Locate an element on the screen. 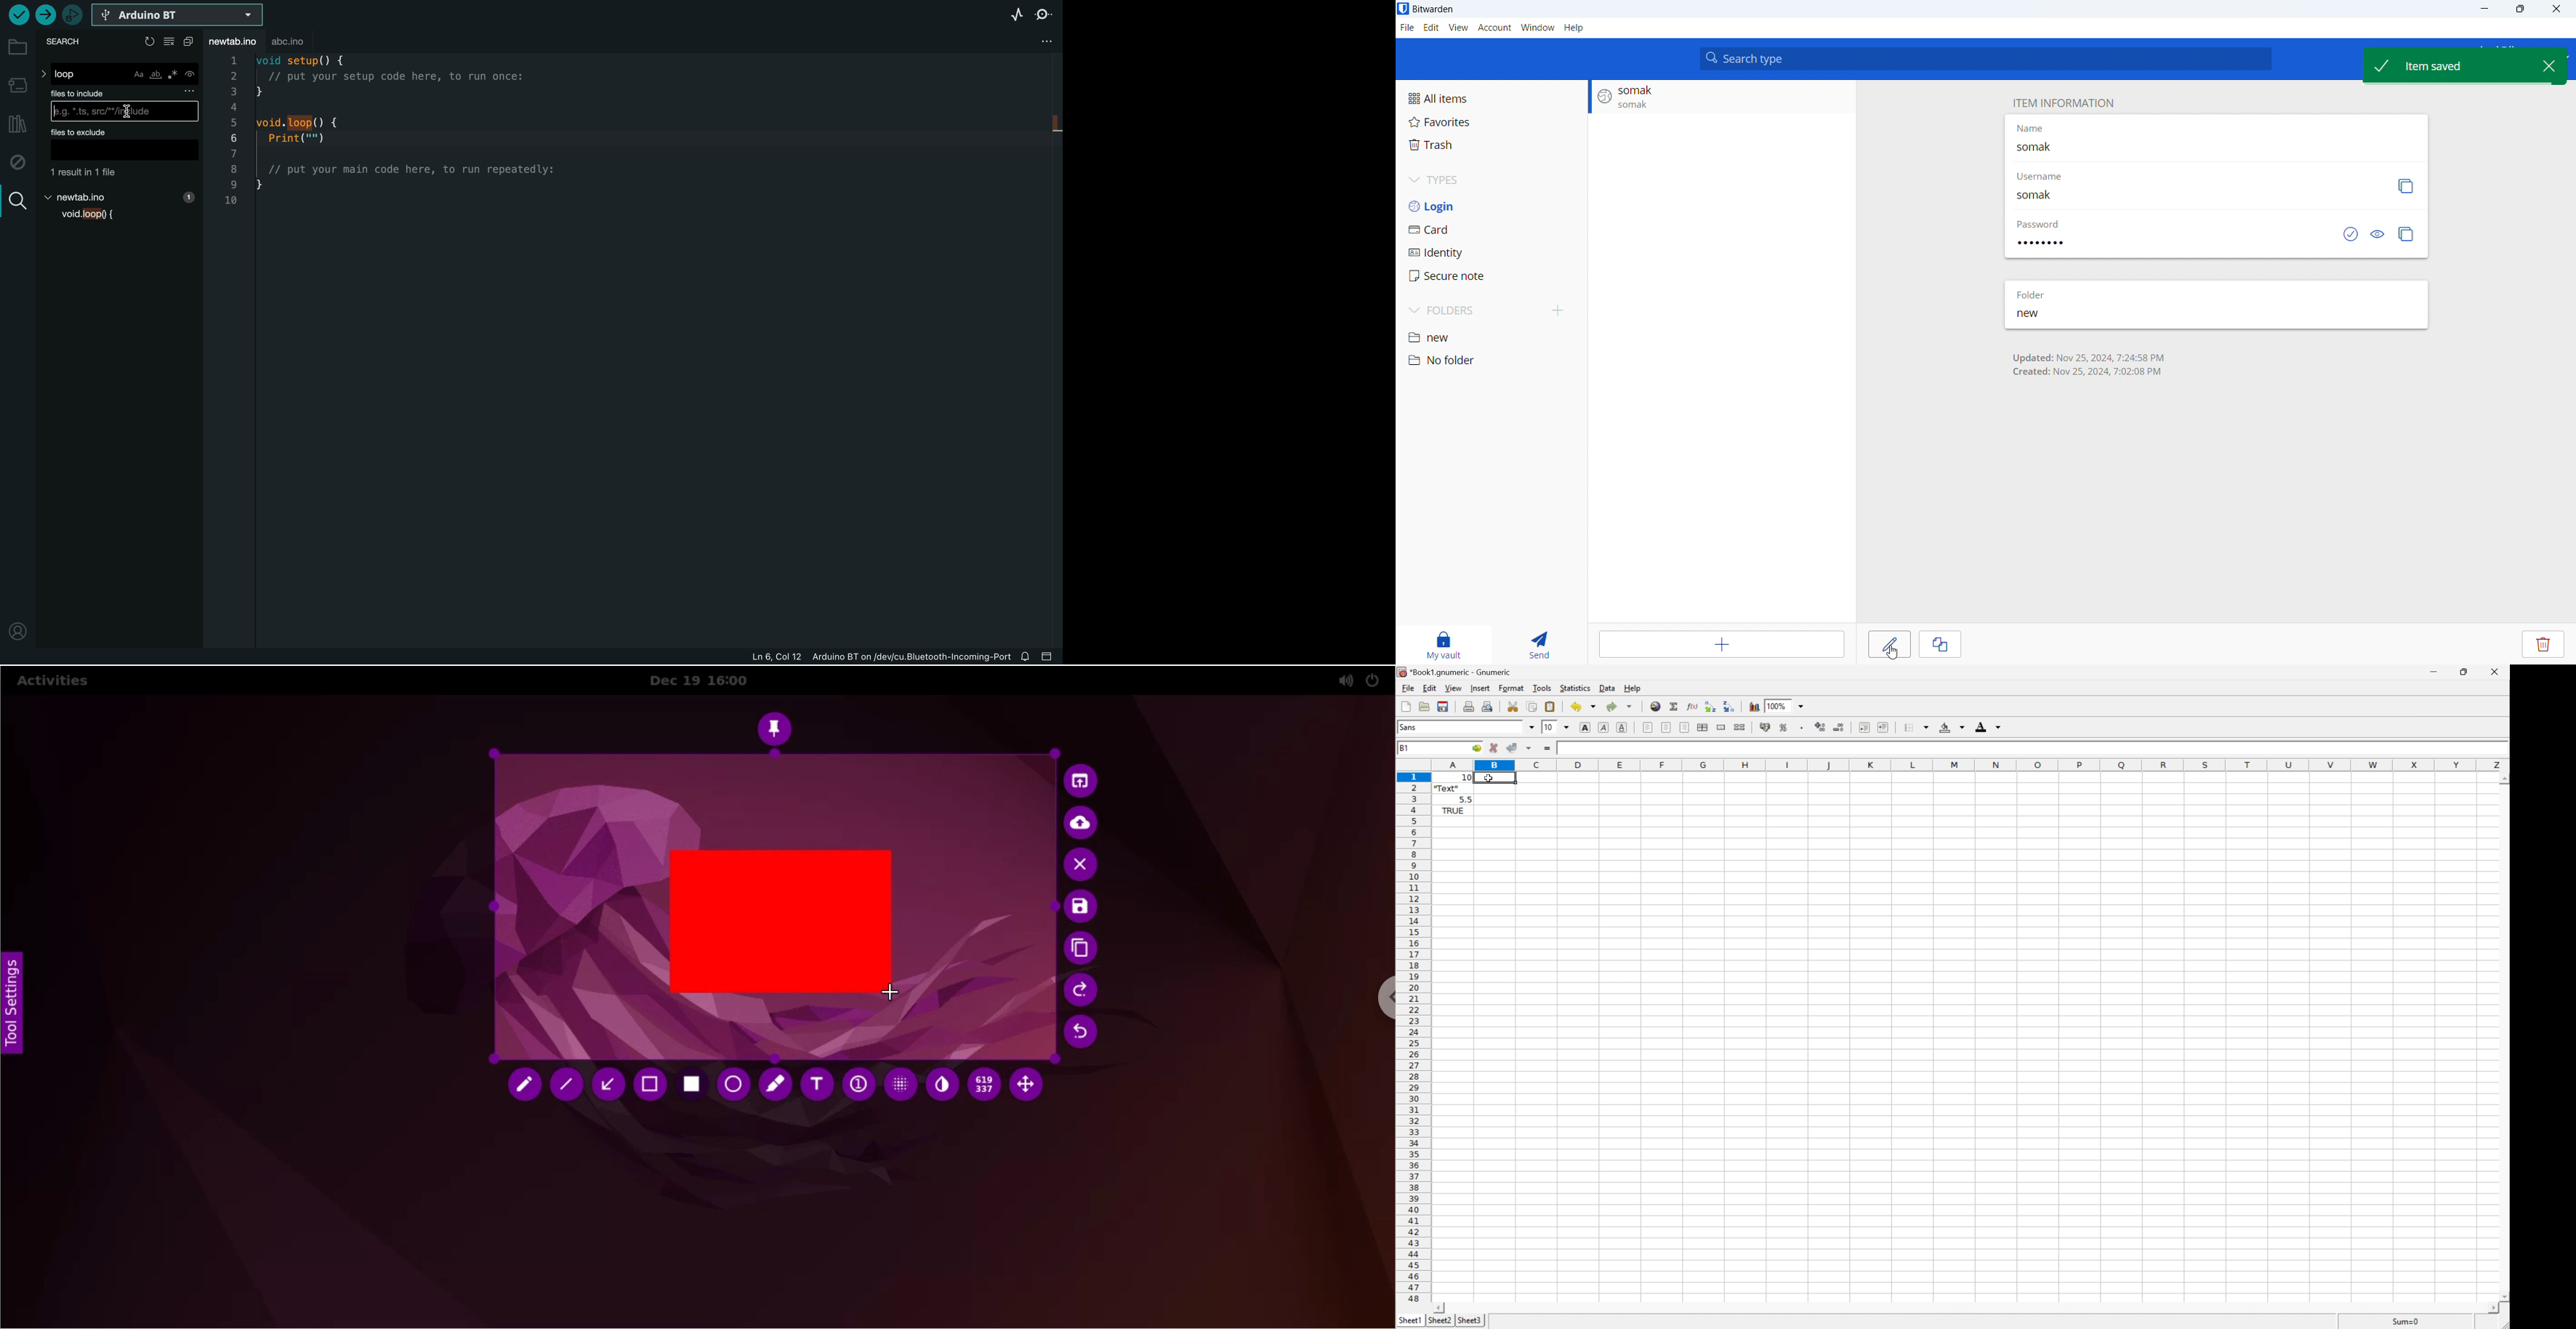  Borders is located at coordinates (1916, 727).